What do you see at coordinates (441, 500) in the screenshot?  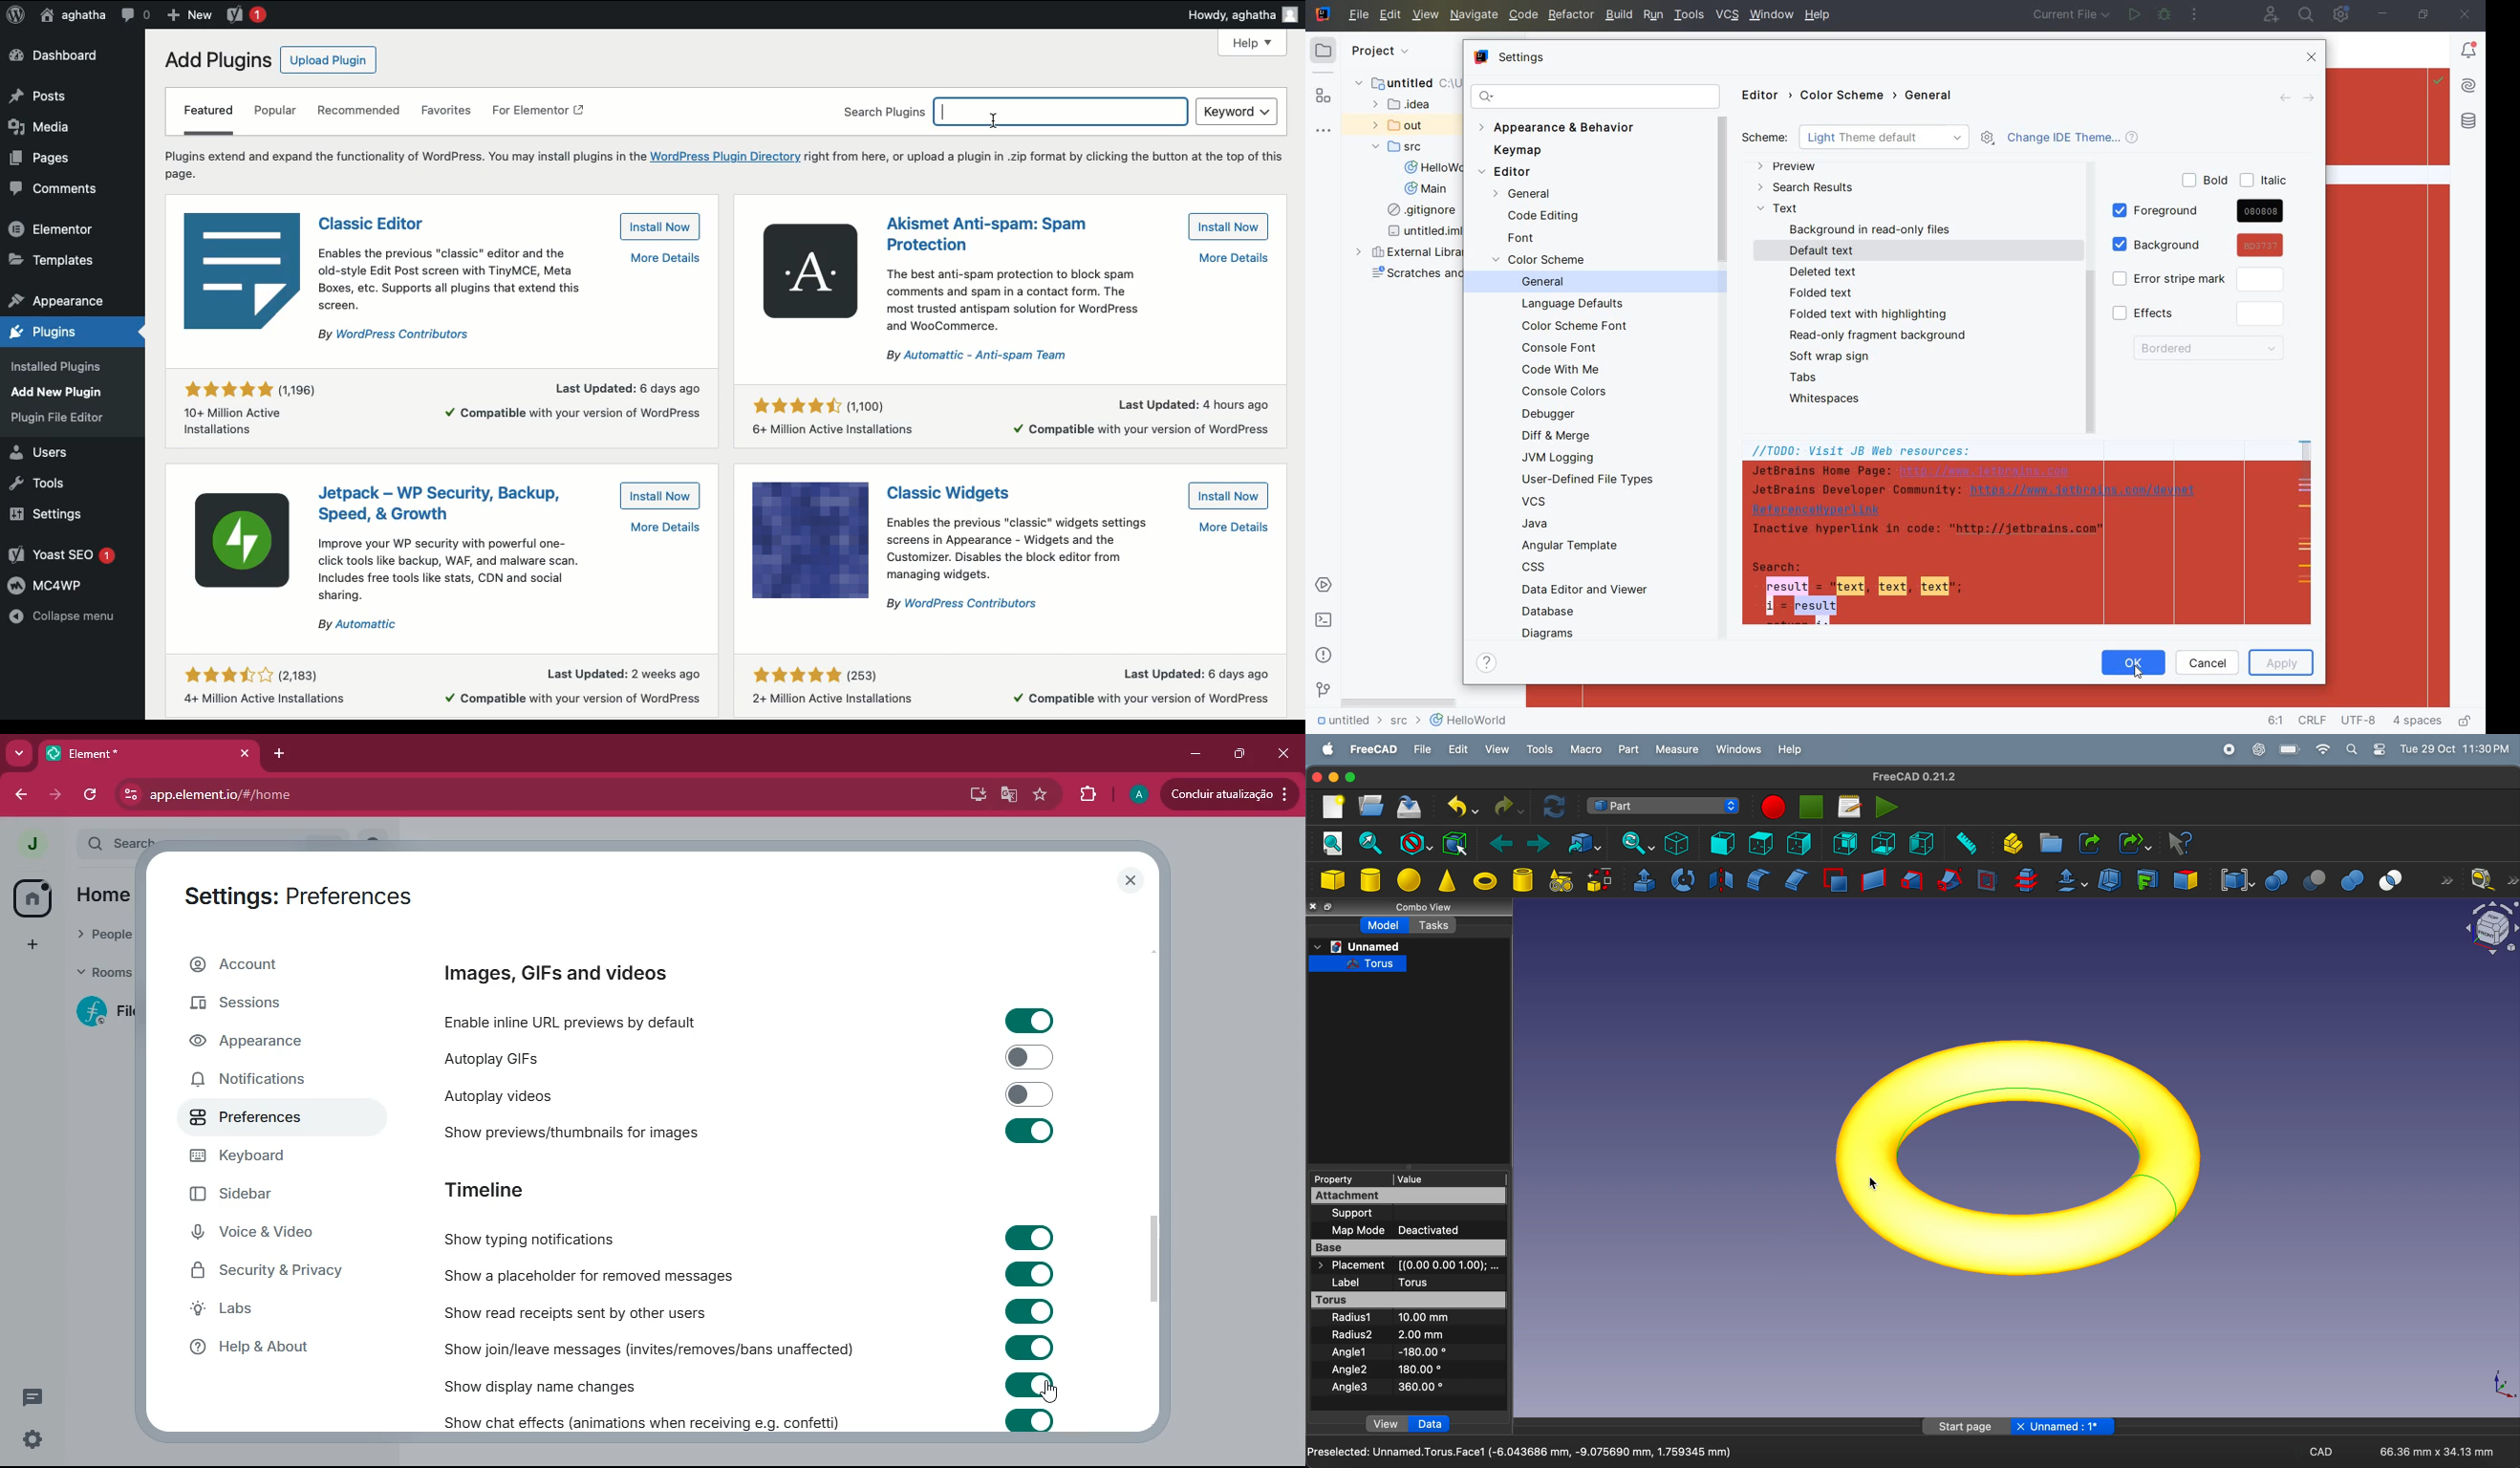 I see `Plugin` at bounding box center [441, 500].